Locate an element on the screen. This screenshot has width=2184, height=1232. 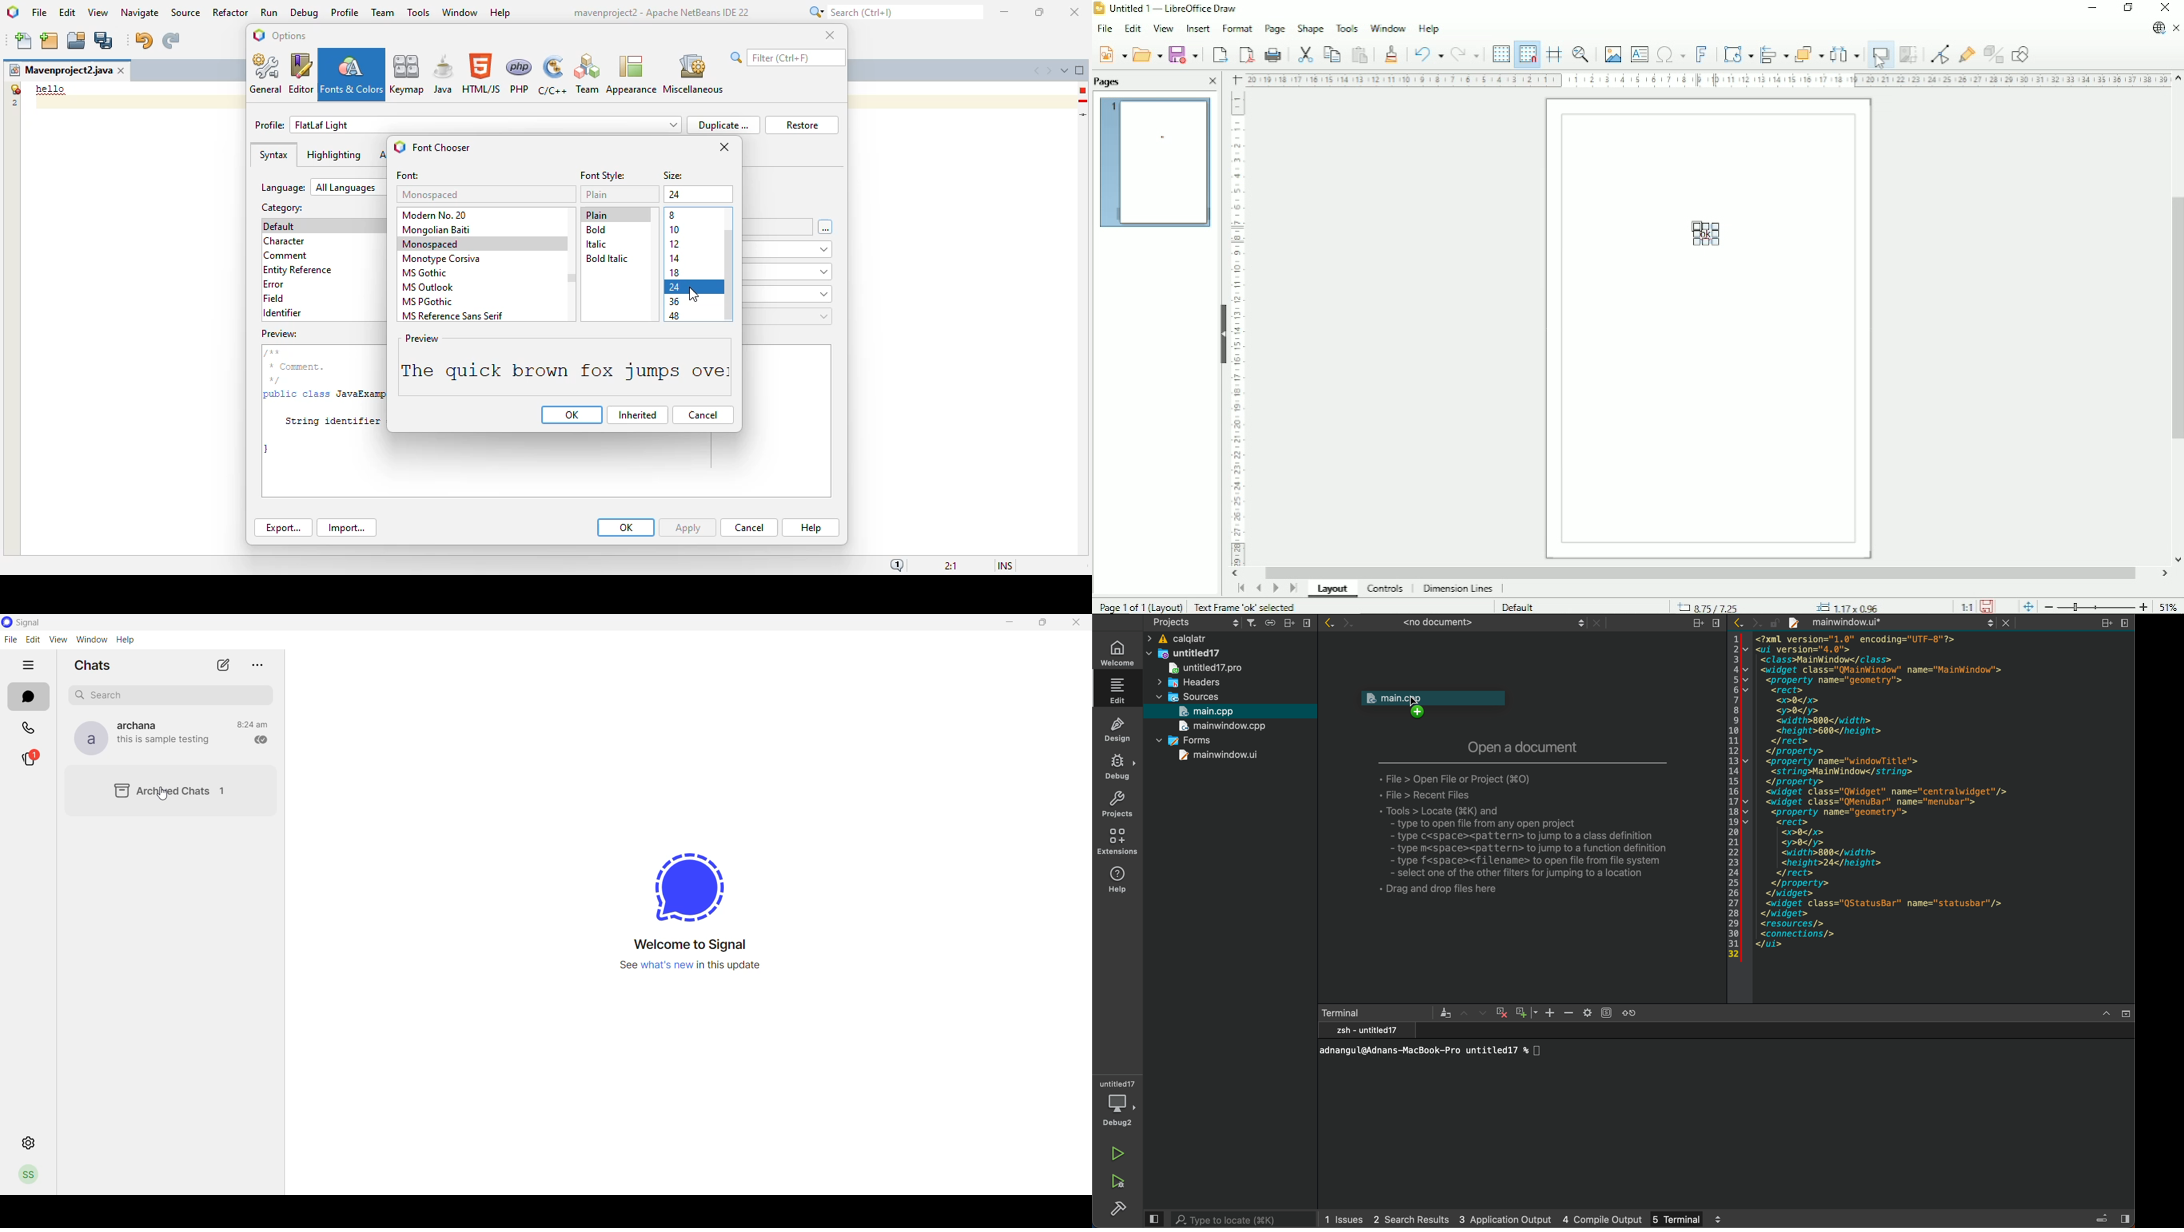
Horizontal scrollbar is located at coordinates (1705, 571).